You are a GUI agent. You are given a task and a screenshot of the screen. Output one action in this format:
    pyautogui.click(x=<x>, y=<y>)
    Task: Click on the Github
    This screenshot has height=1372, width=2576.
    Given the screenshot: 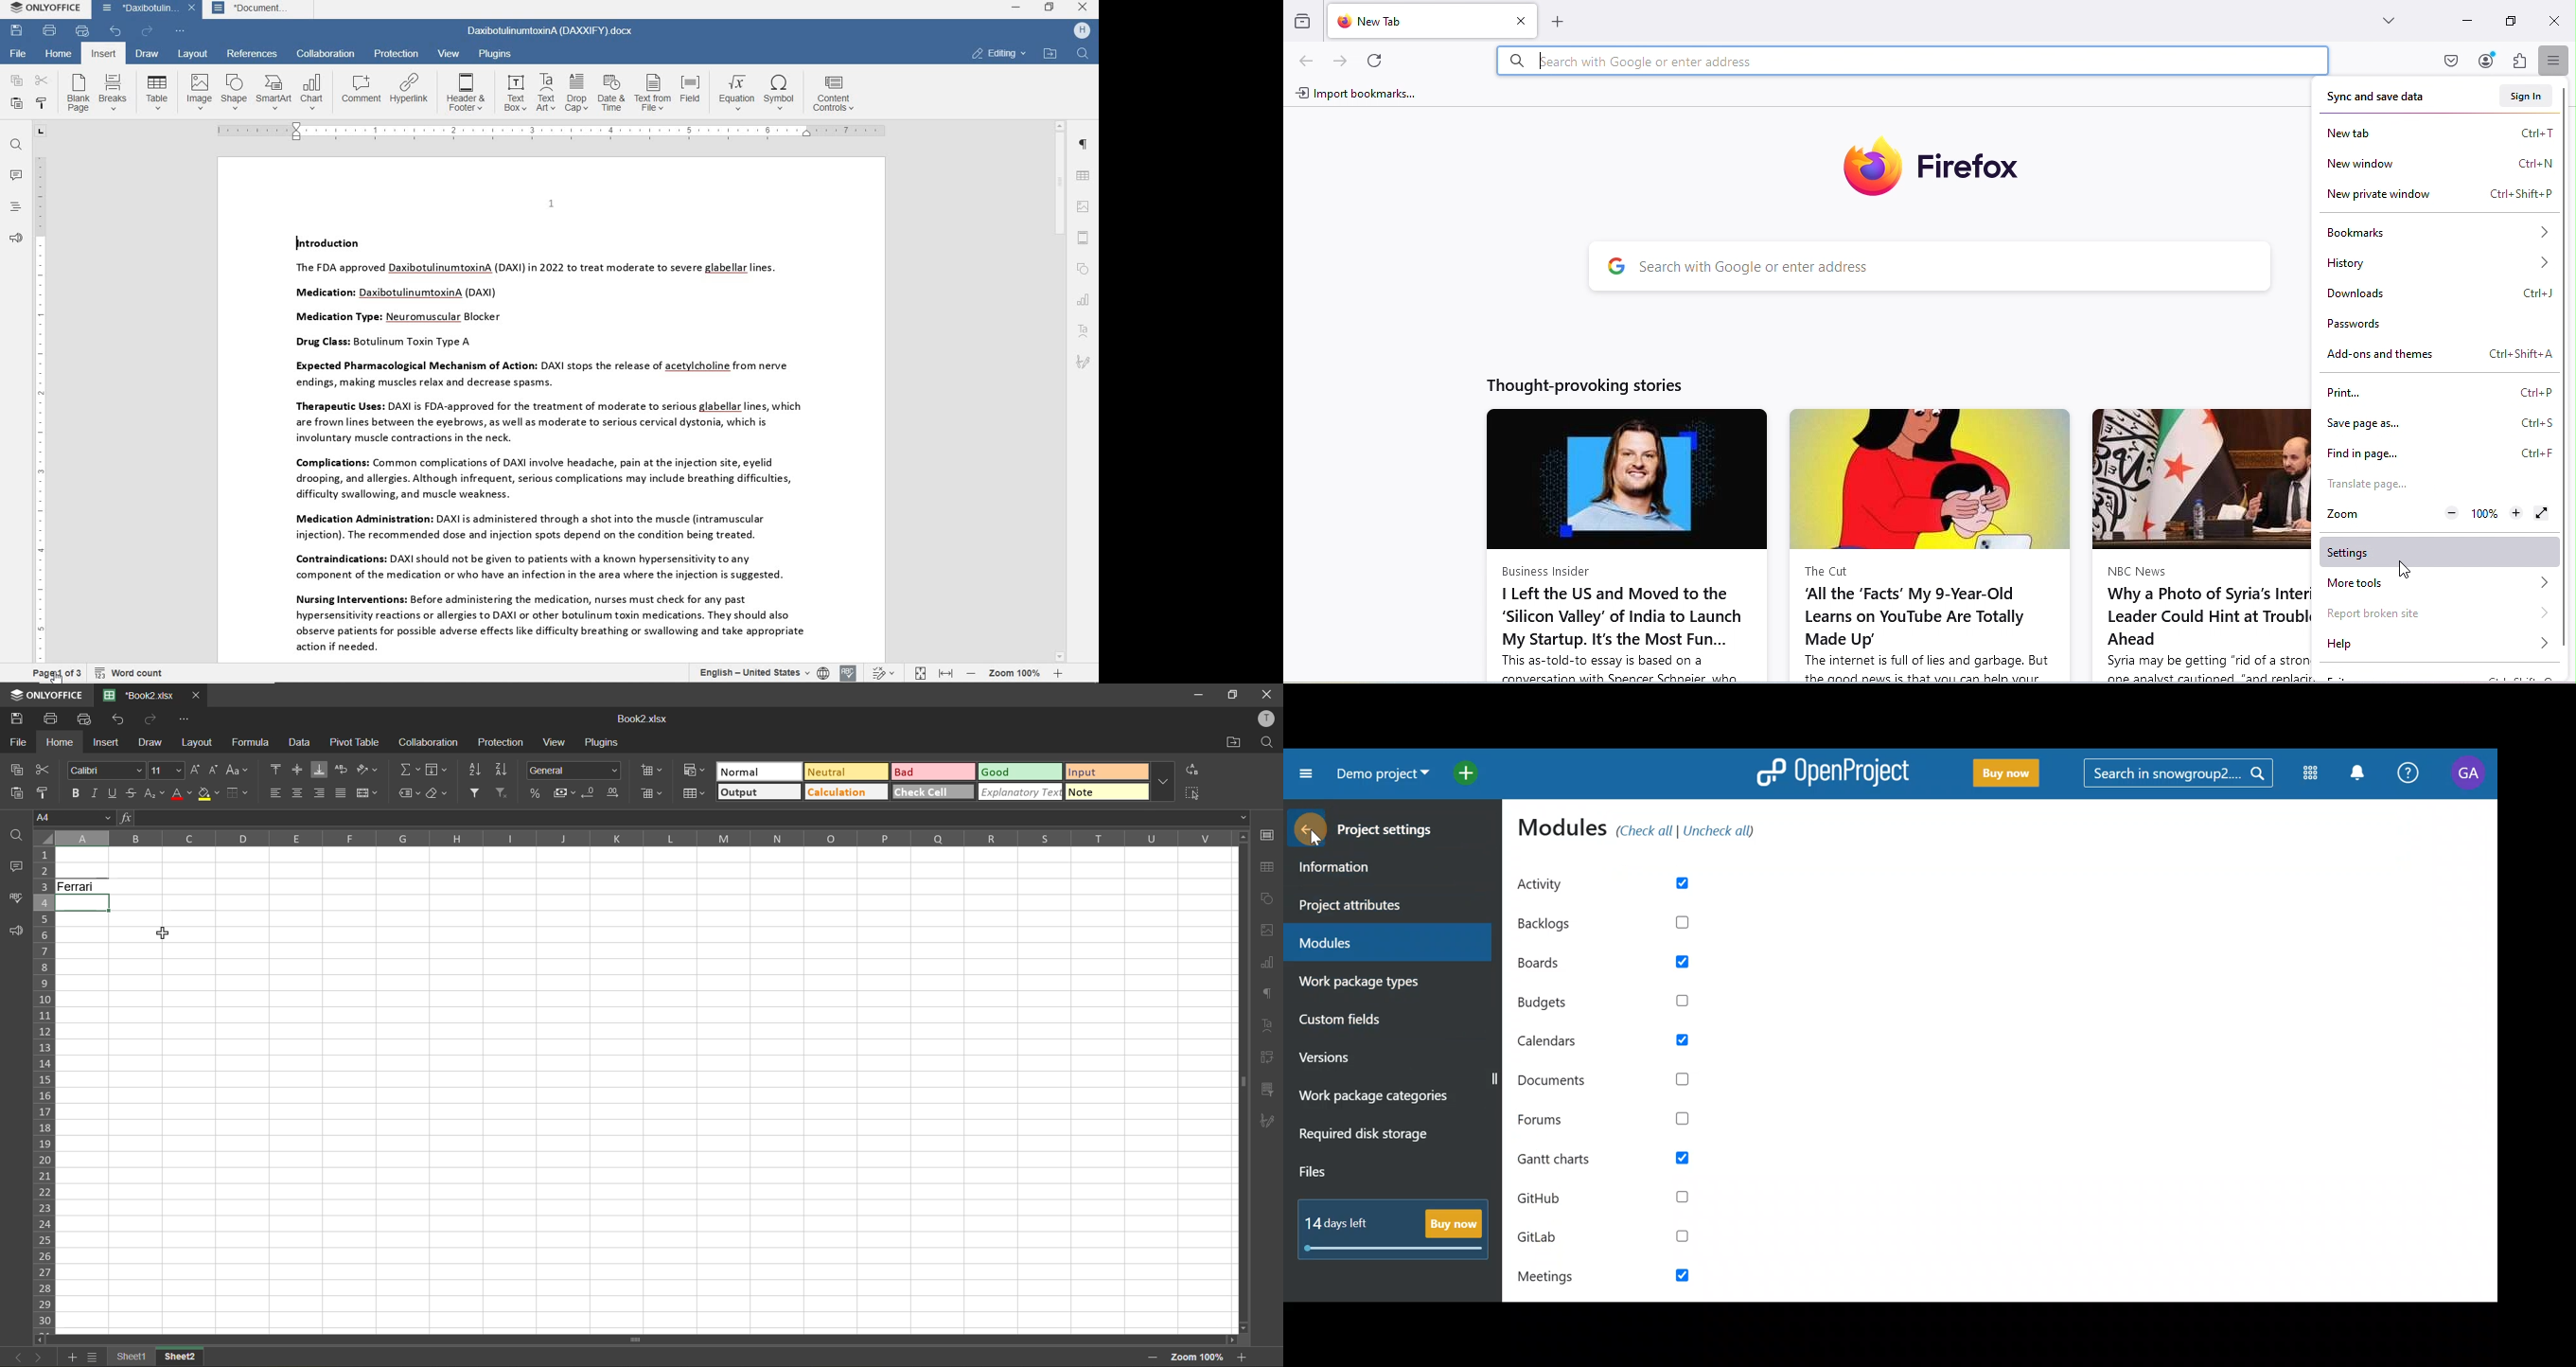 What is the action you would take?
    pyautogui.click(x=1602, y=1204)
    